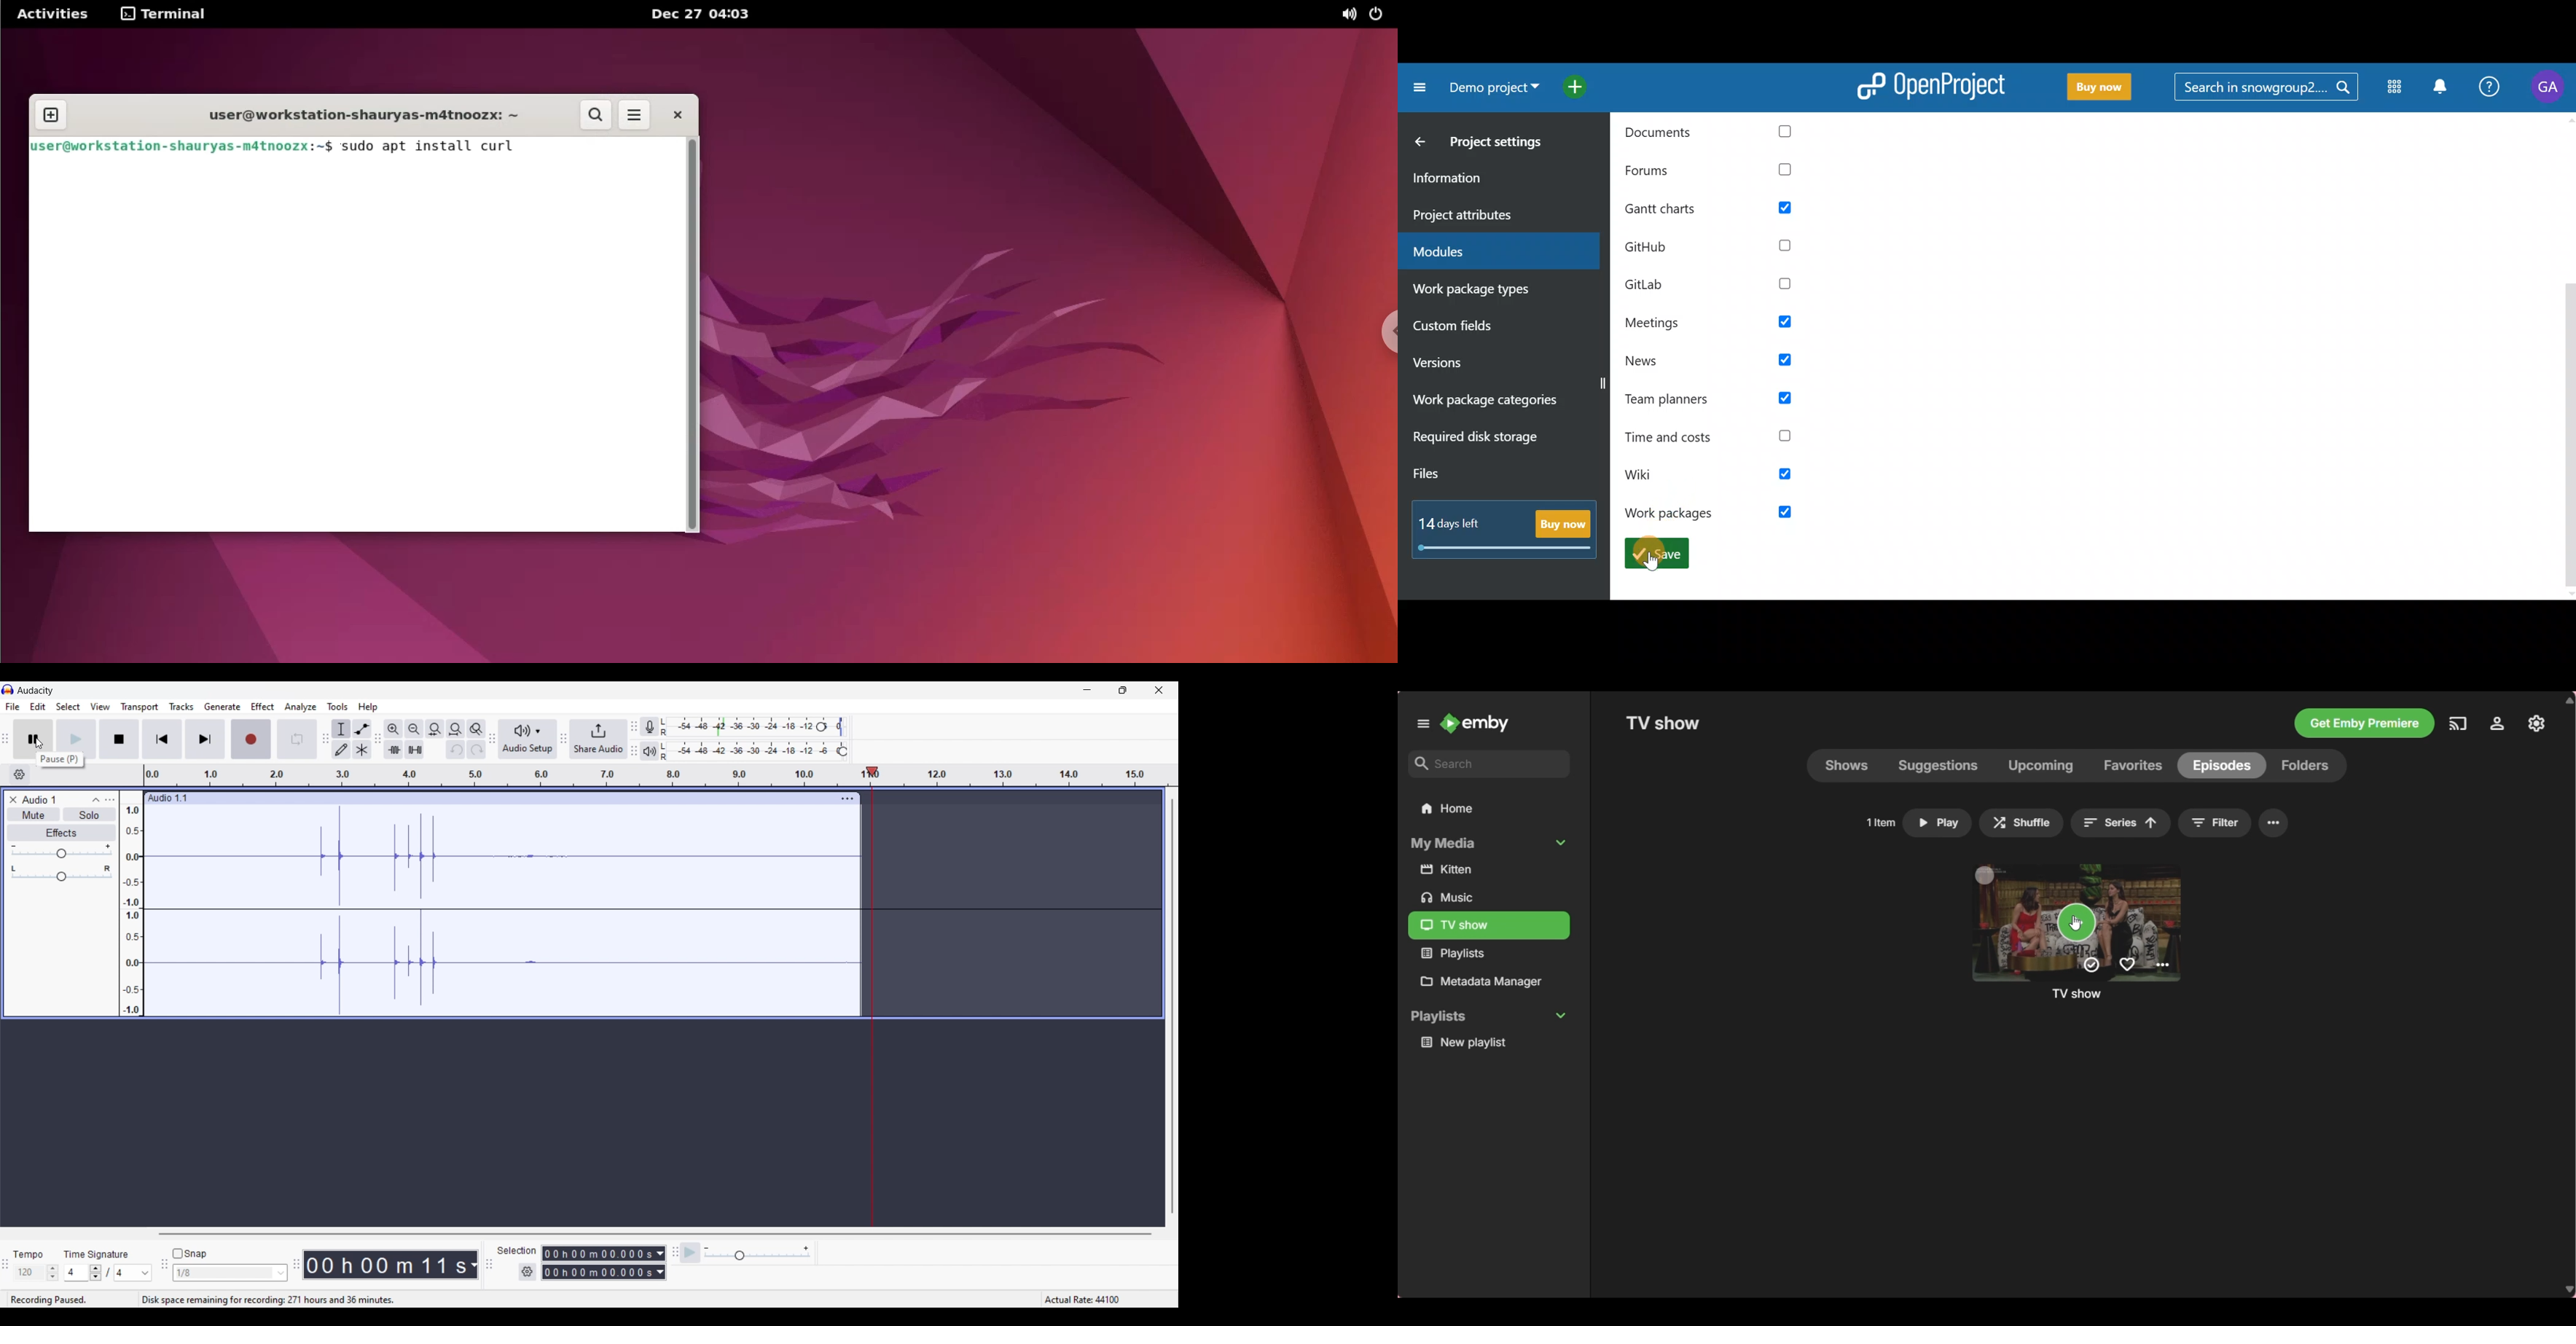 The image size is (2576, 1344). I want to click on Number of items in selected folder, so click(1881, 823).